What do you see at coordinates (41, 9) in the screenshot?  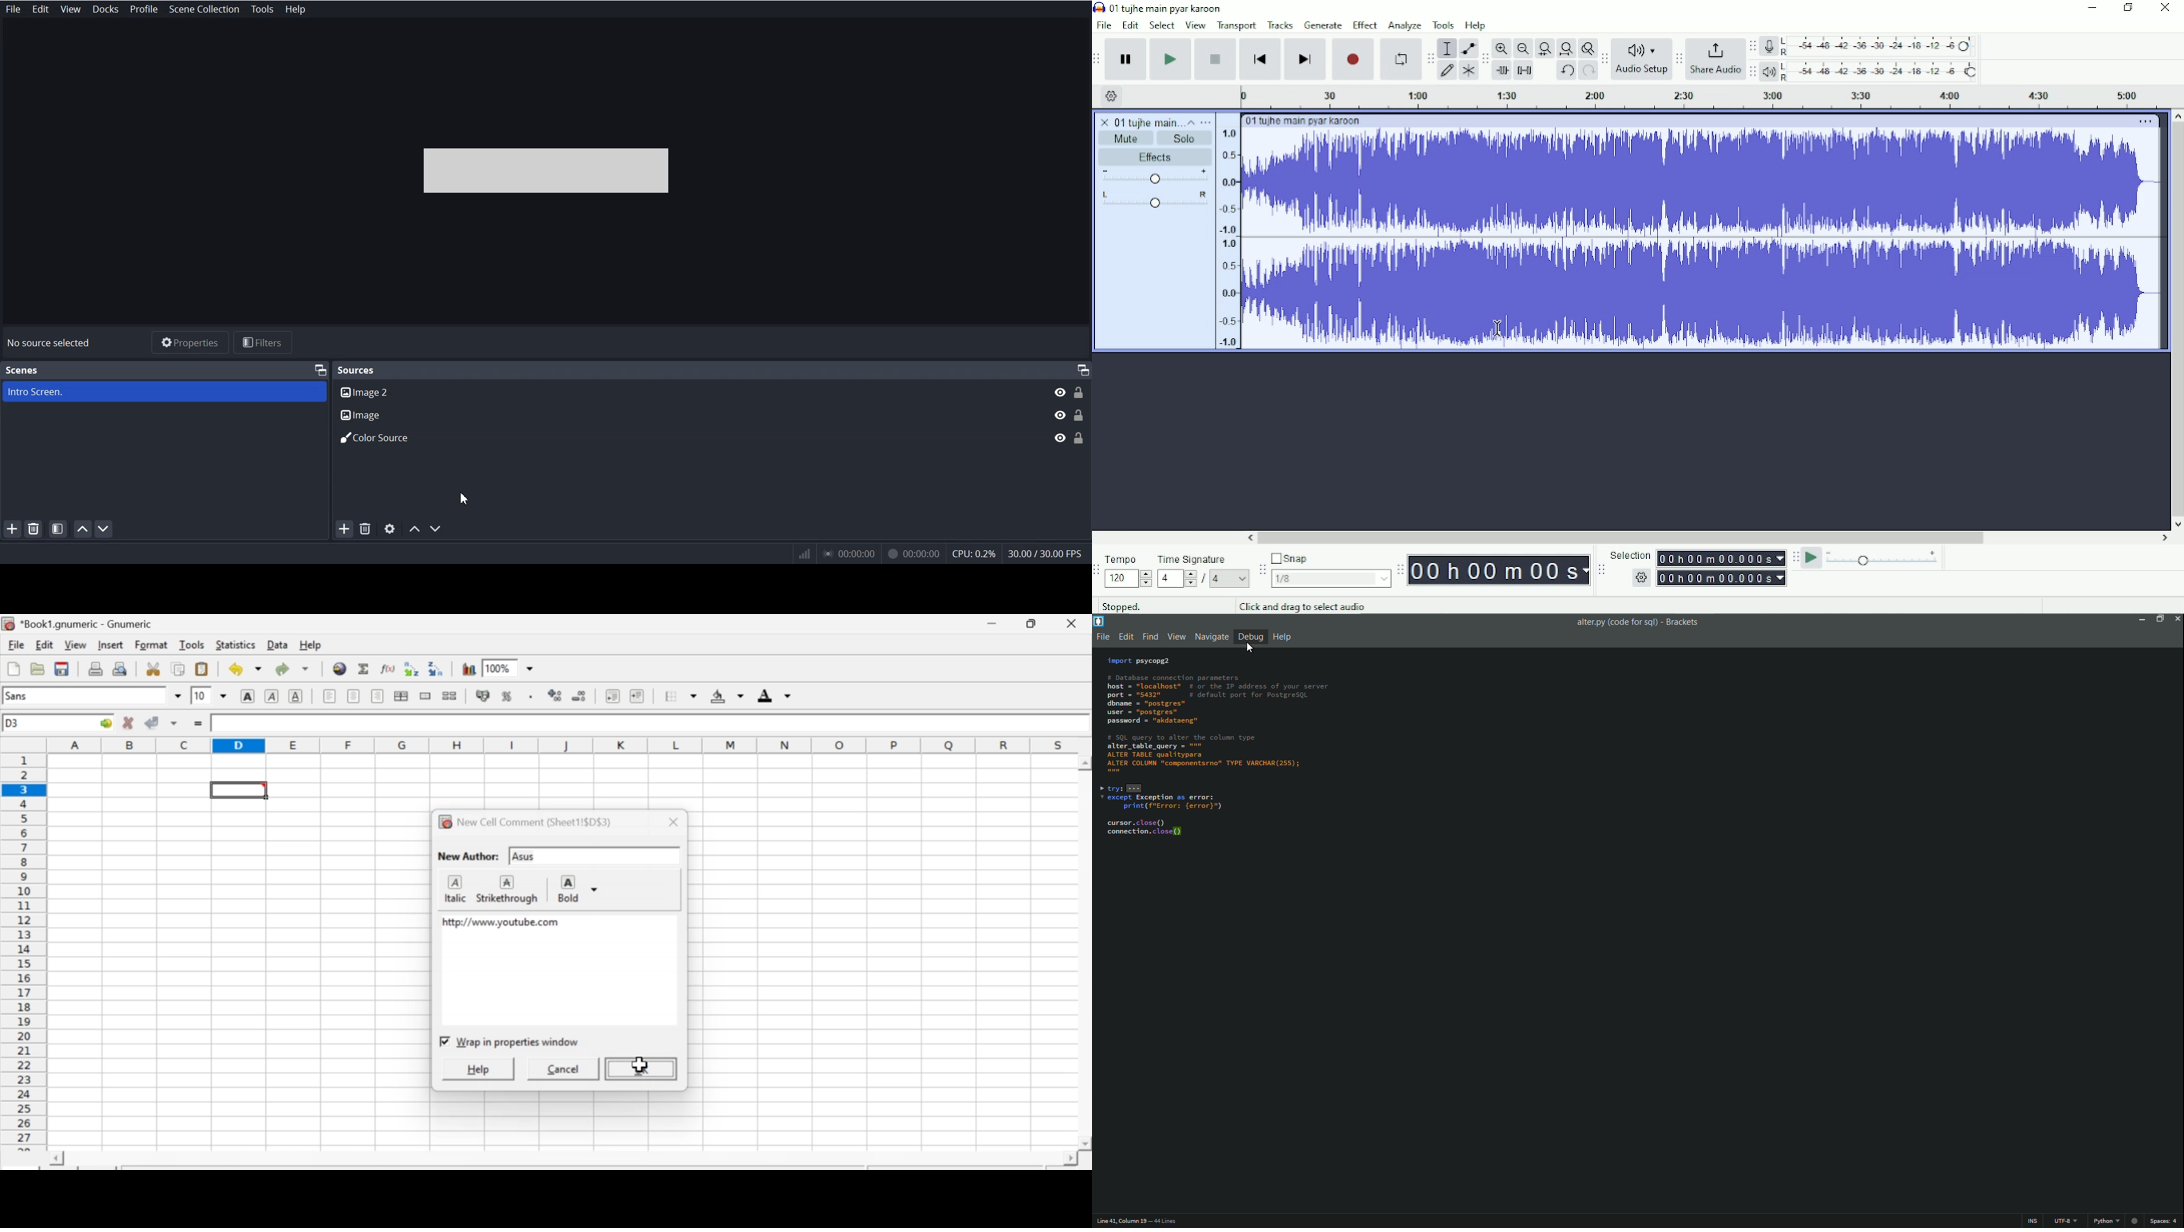 I see `Edit` at bounding box center [41, 9].